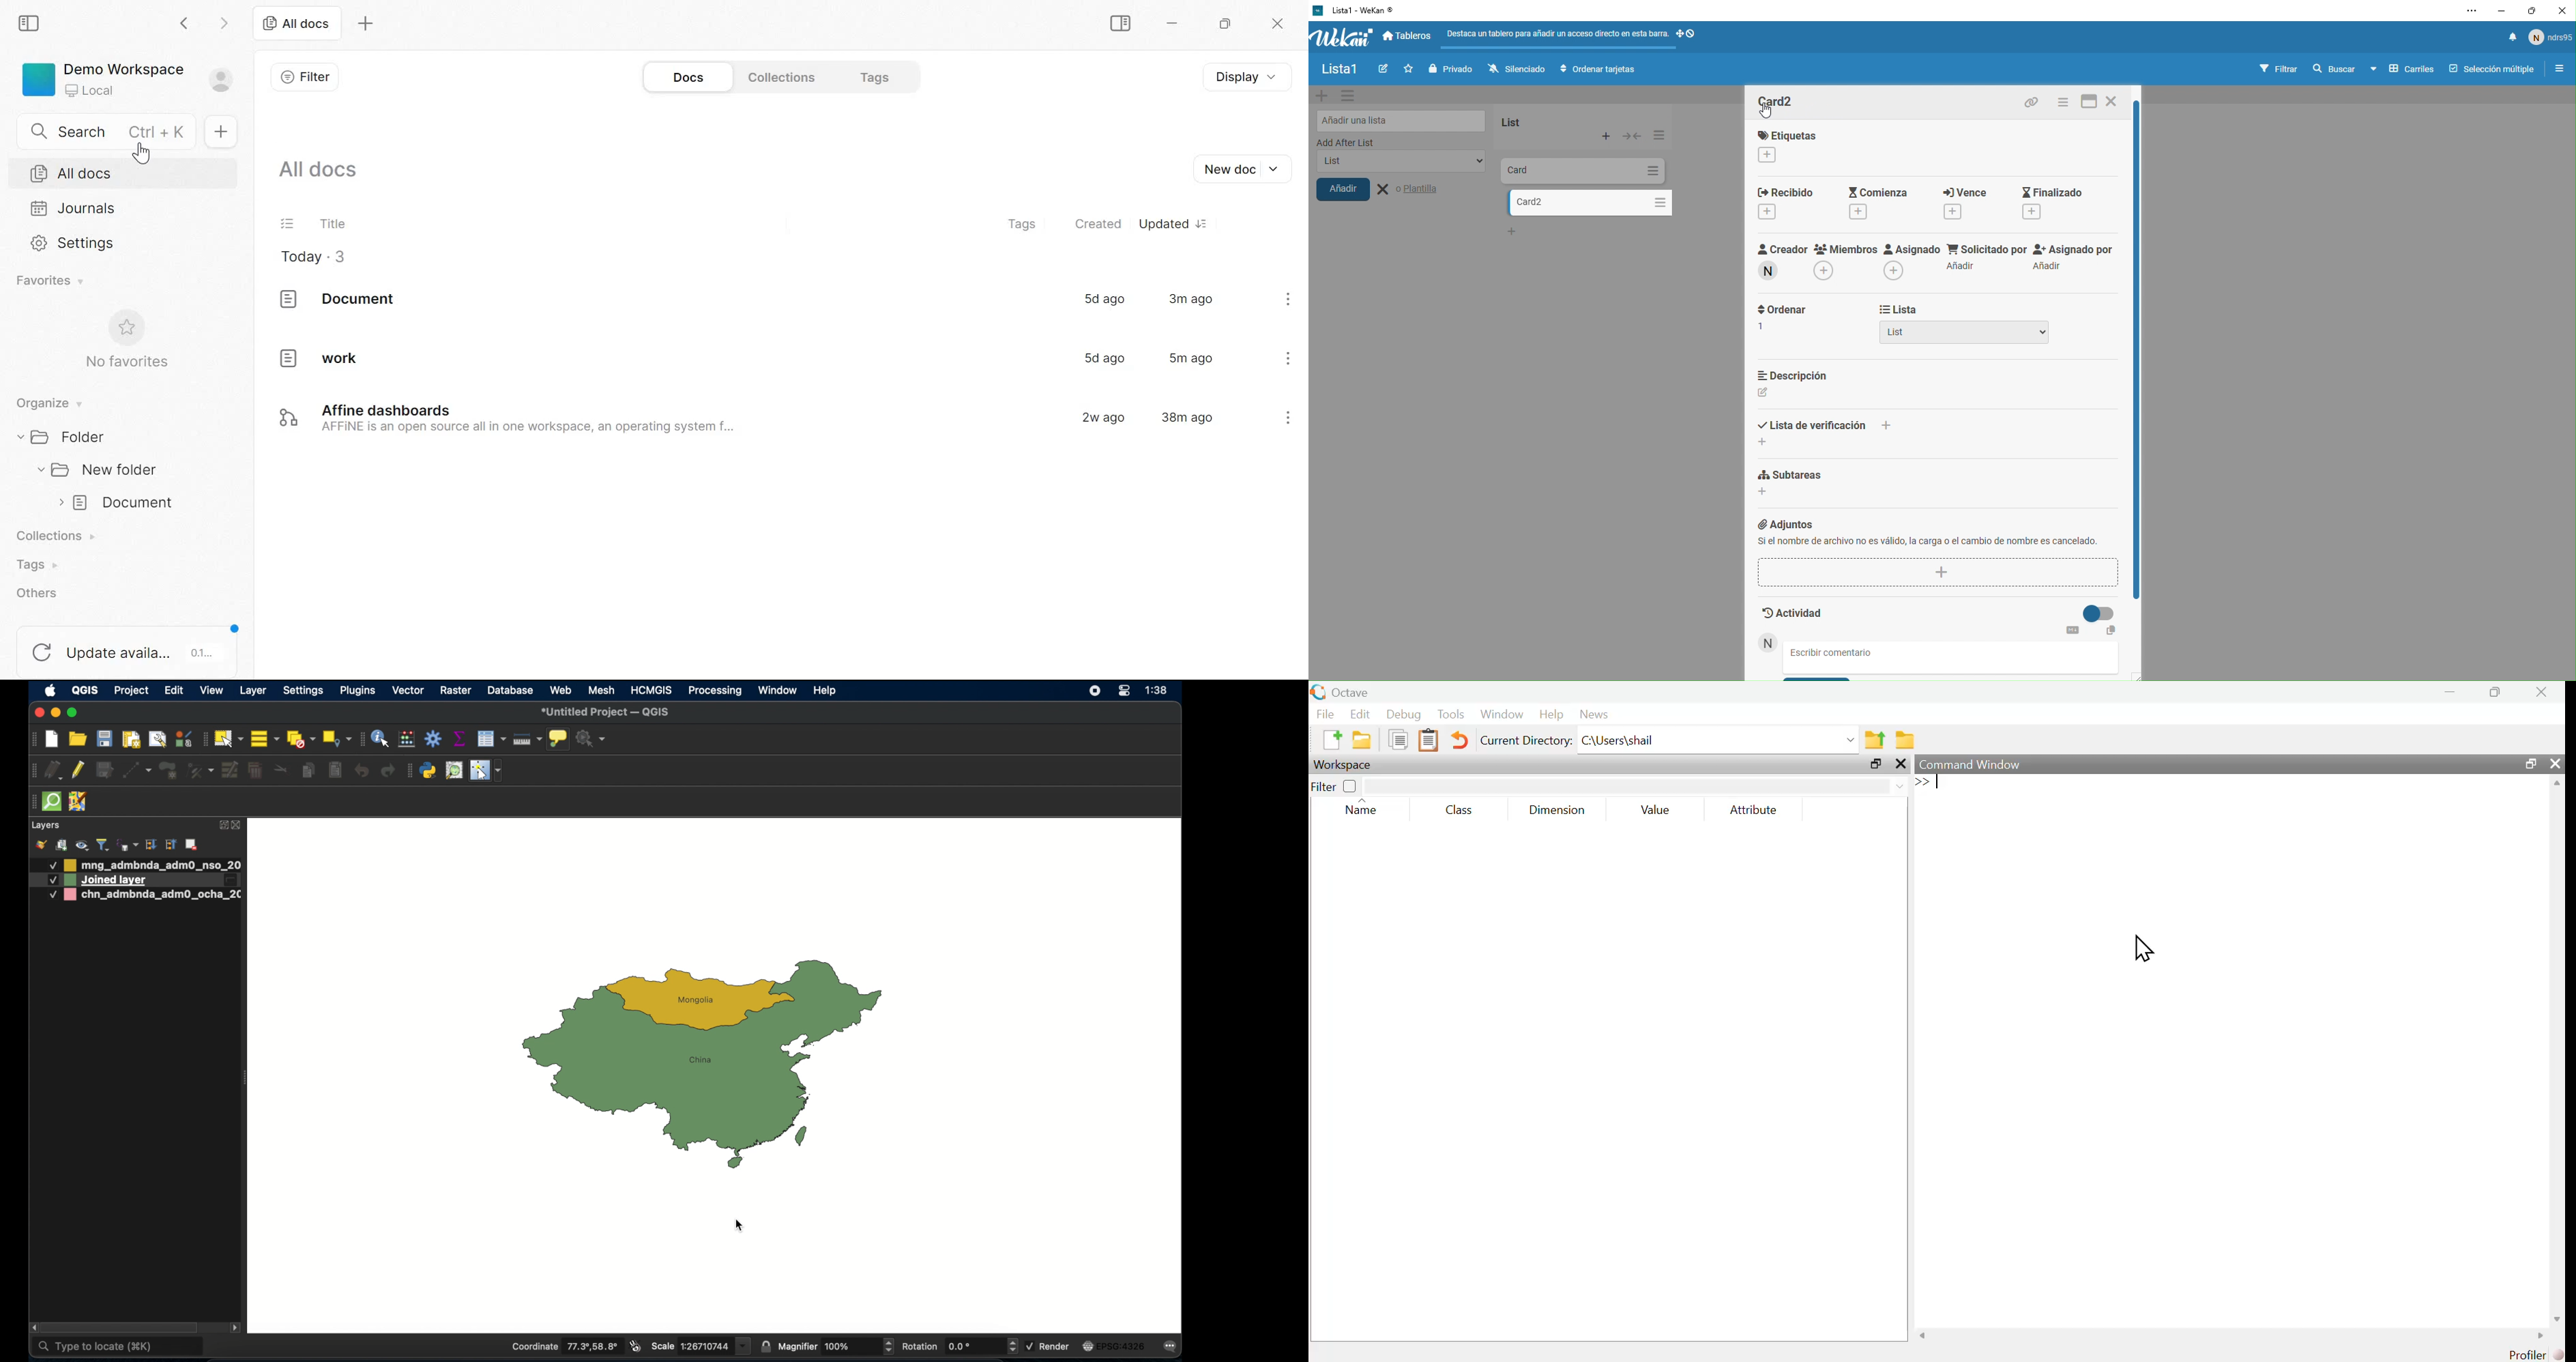  Describe the element at coordinates (960, 1346) in the screenshot. I see `rotation` at that location.